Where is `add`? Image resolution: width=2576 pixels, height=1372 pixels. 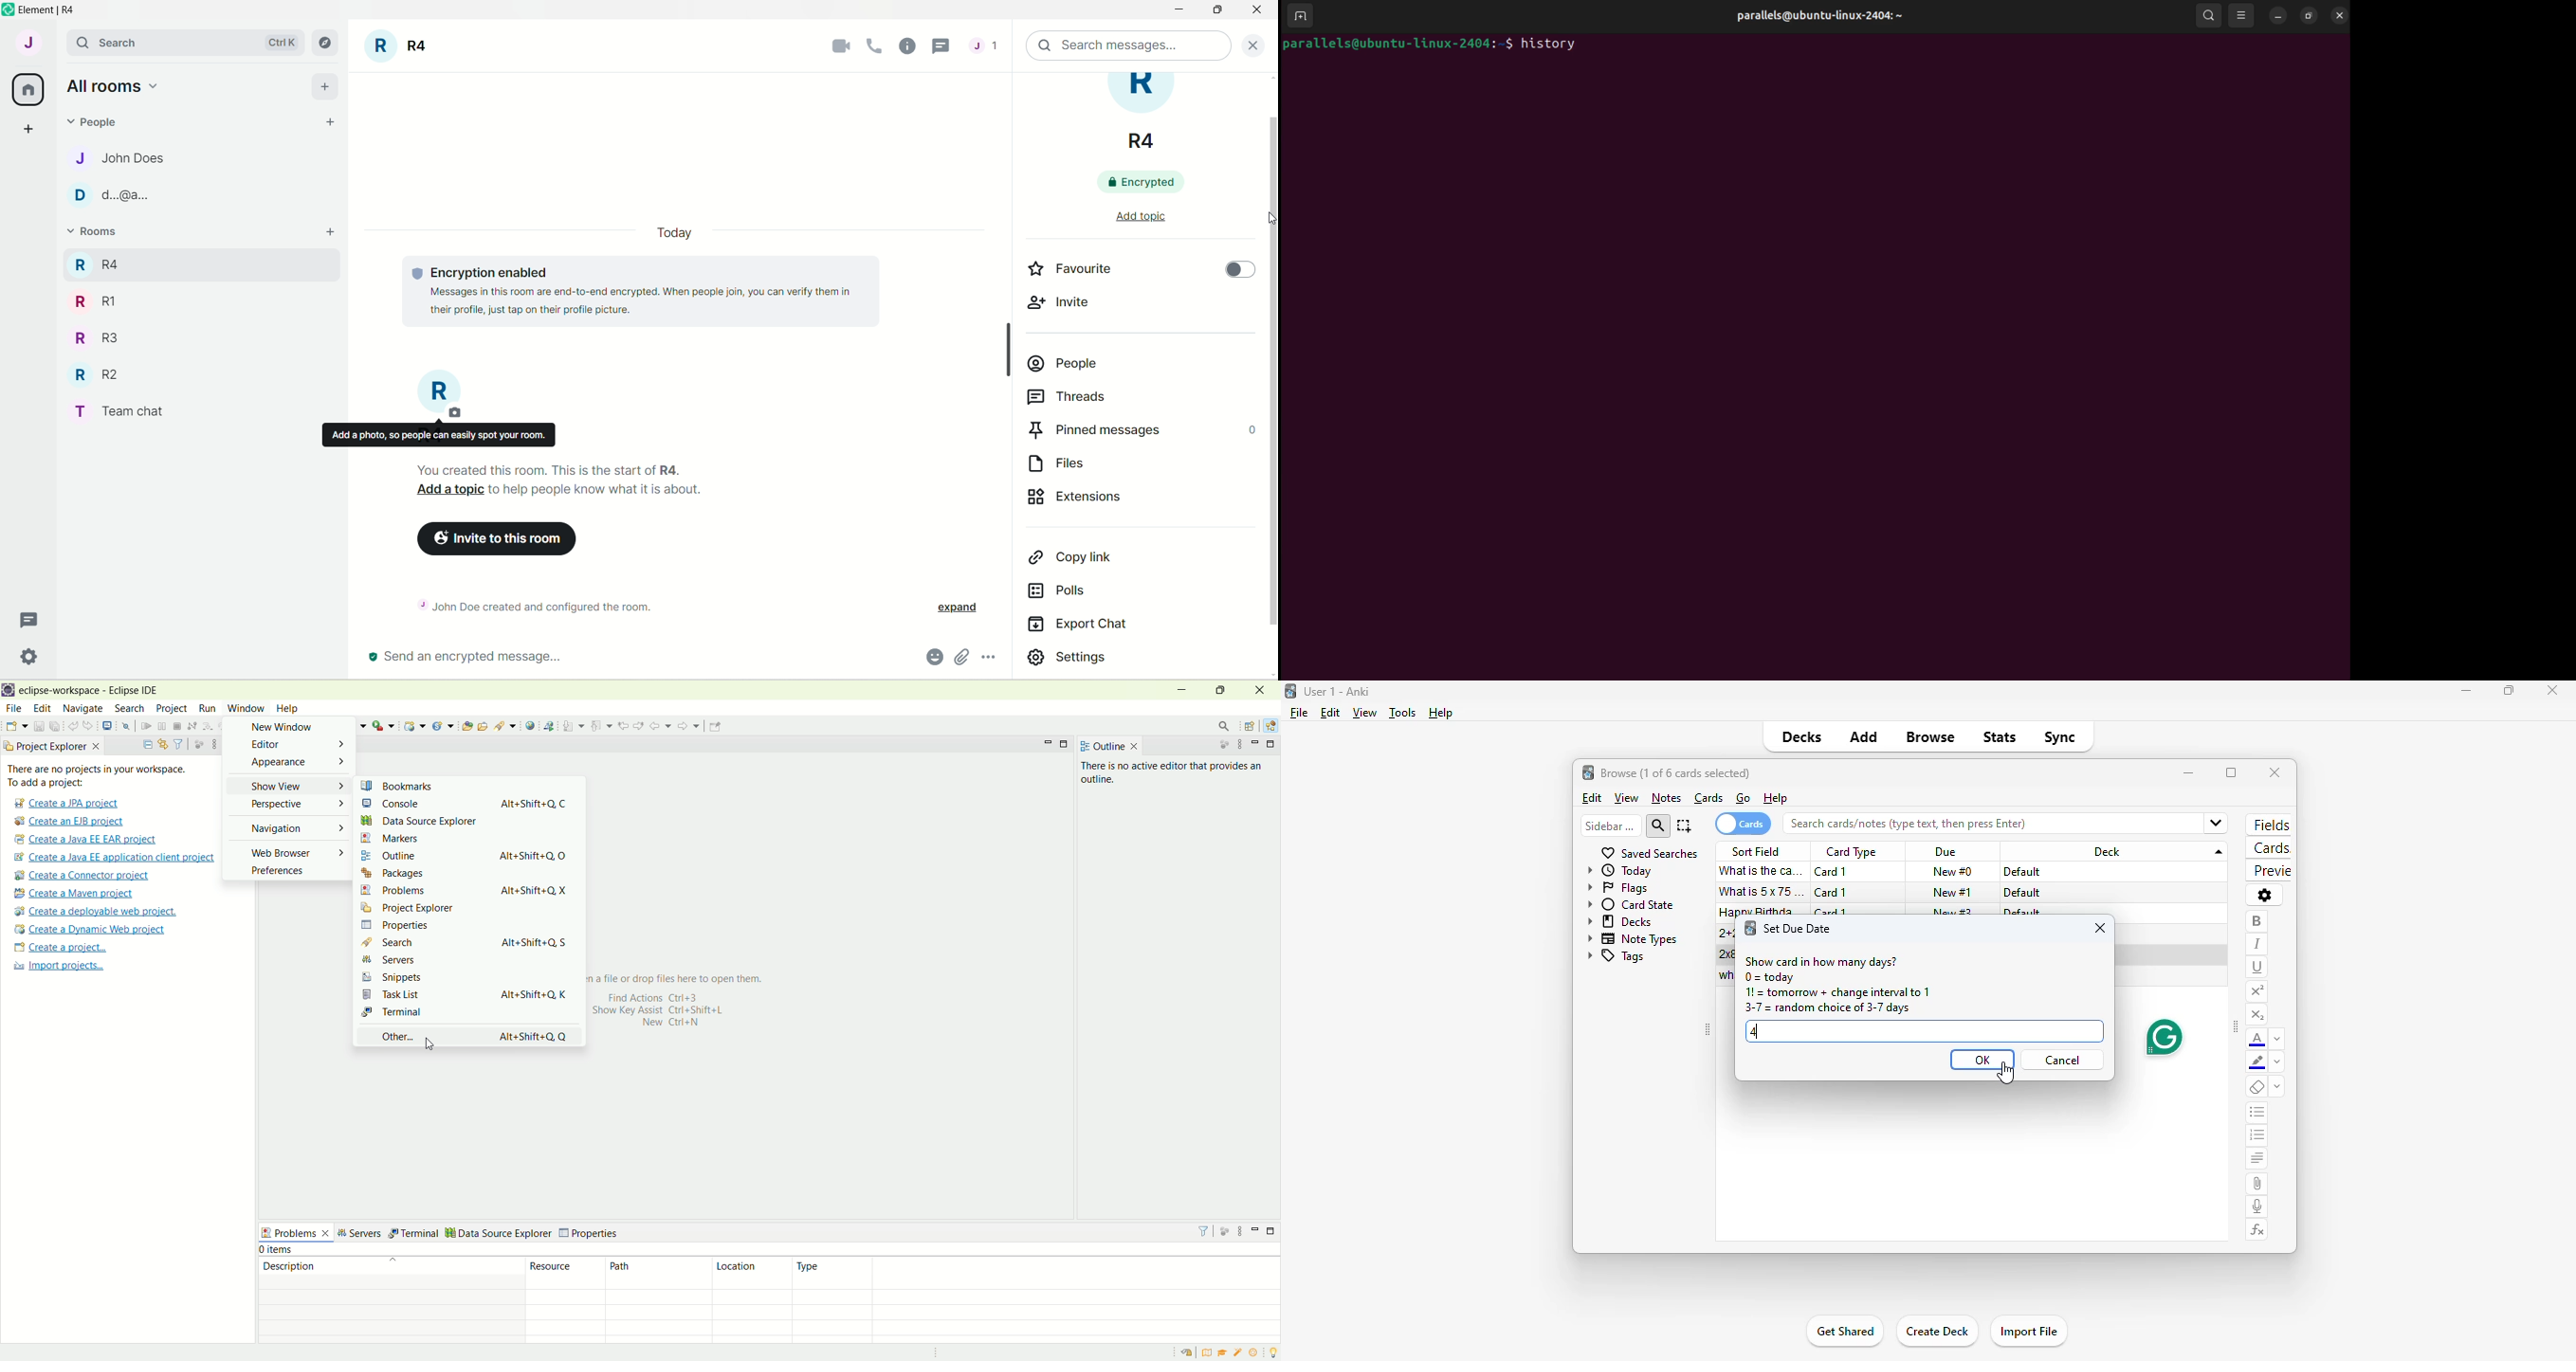
add is located at coordinates (332, 232).